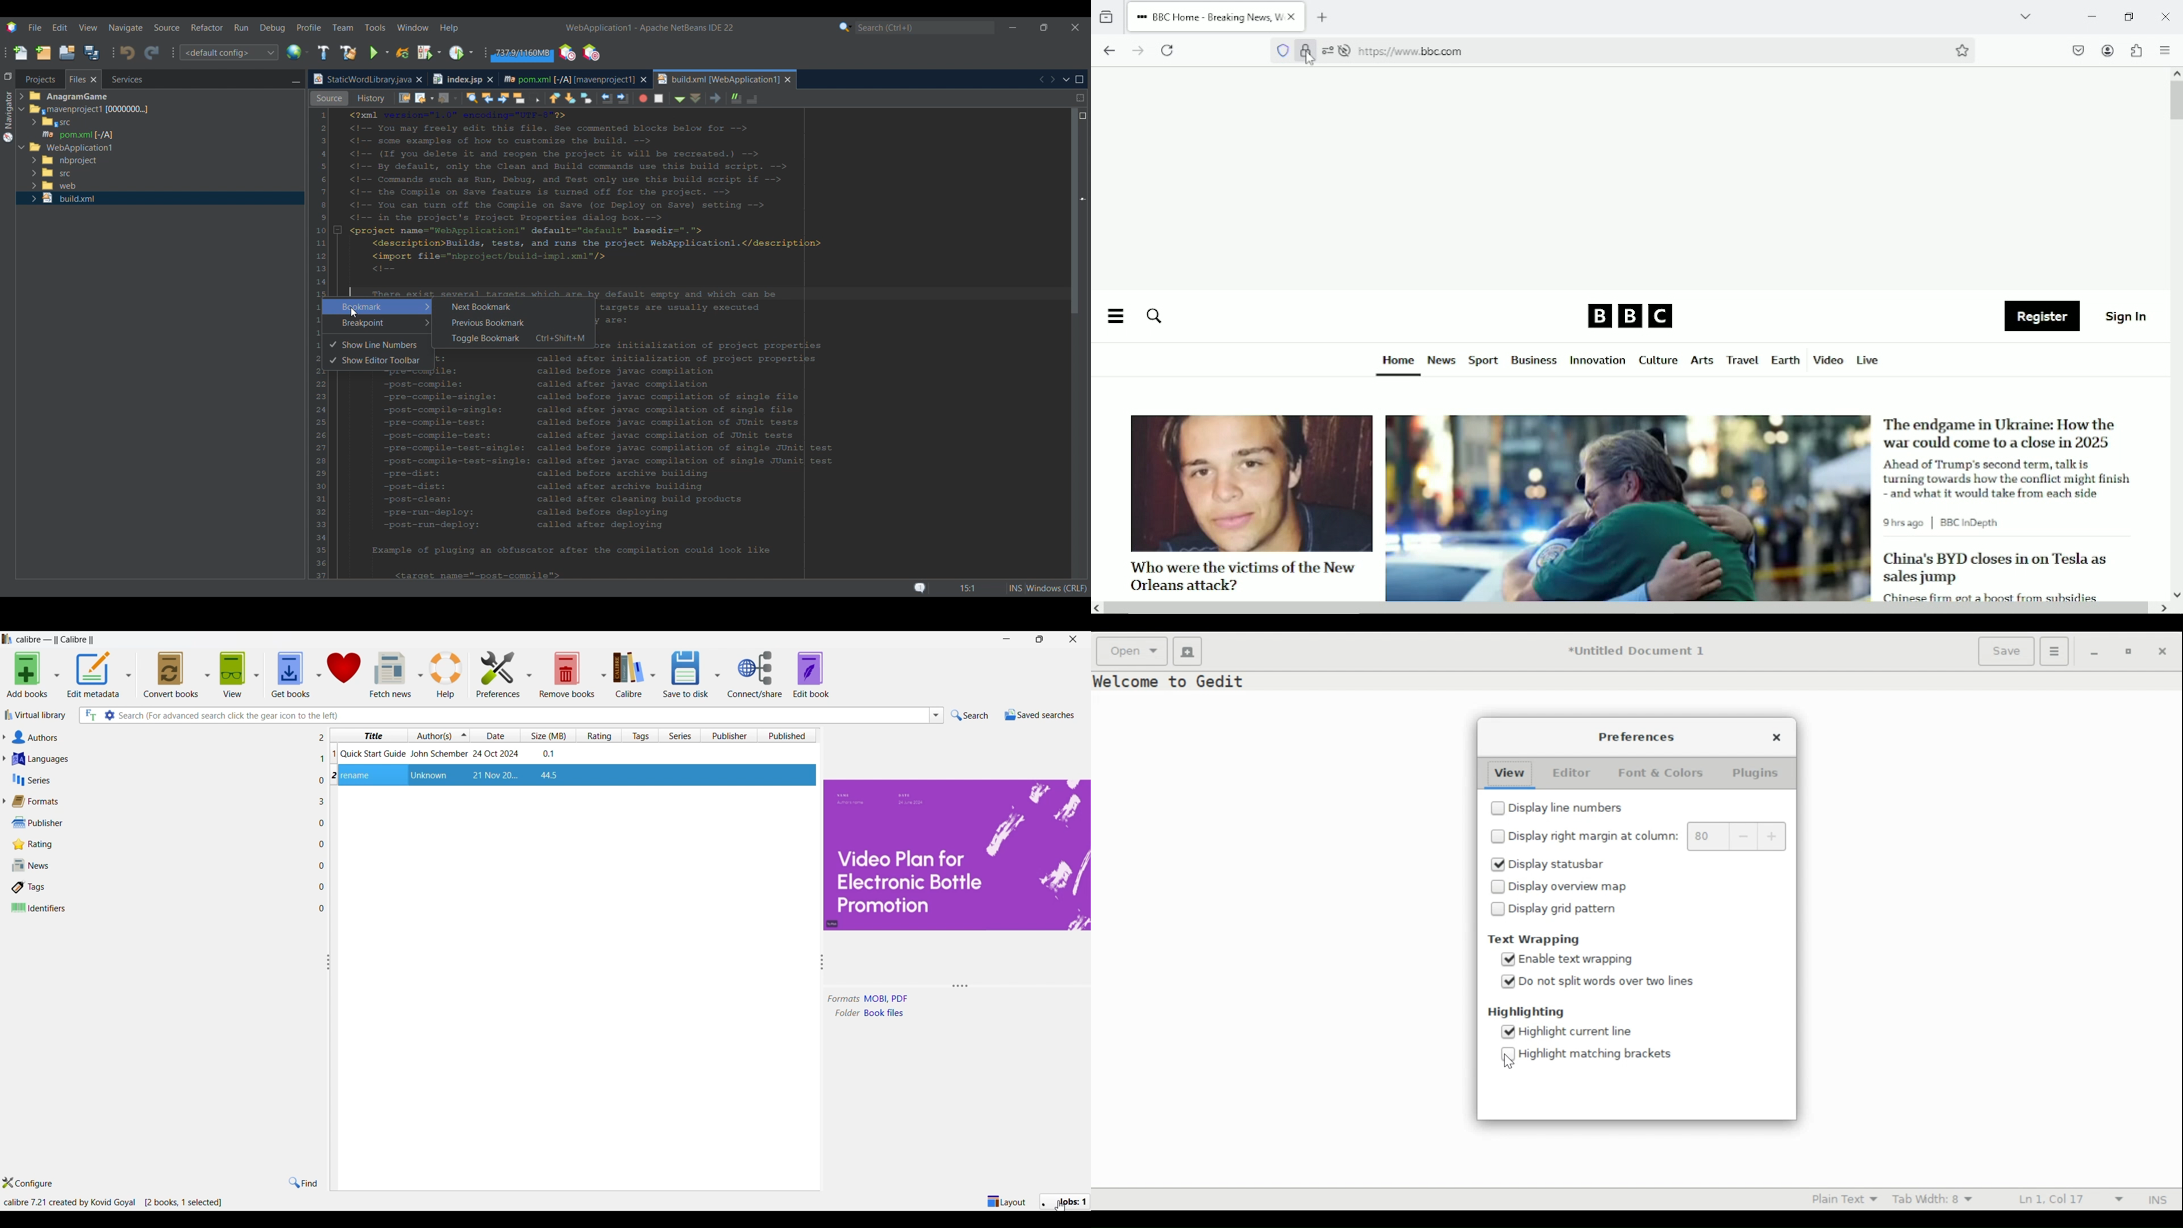 This screenshot has height=1232, width=2184. Describe the element at coordinates (1868, 359) in the screenshot. I see `Live` at that location.